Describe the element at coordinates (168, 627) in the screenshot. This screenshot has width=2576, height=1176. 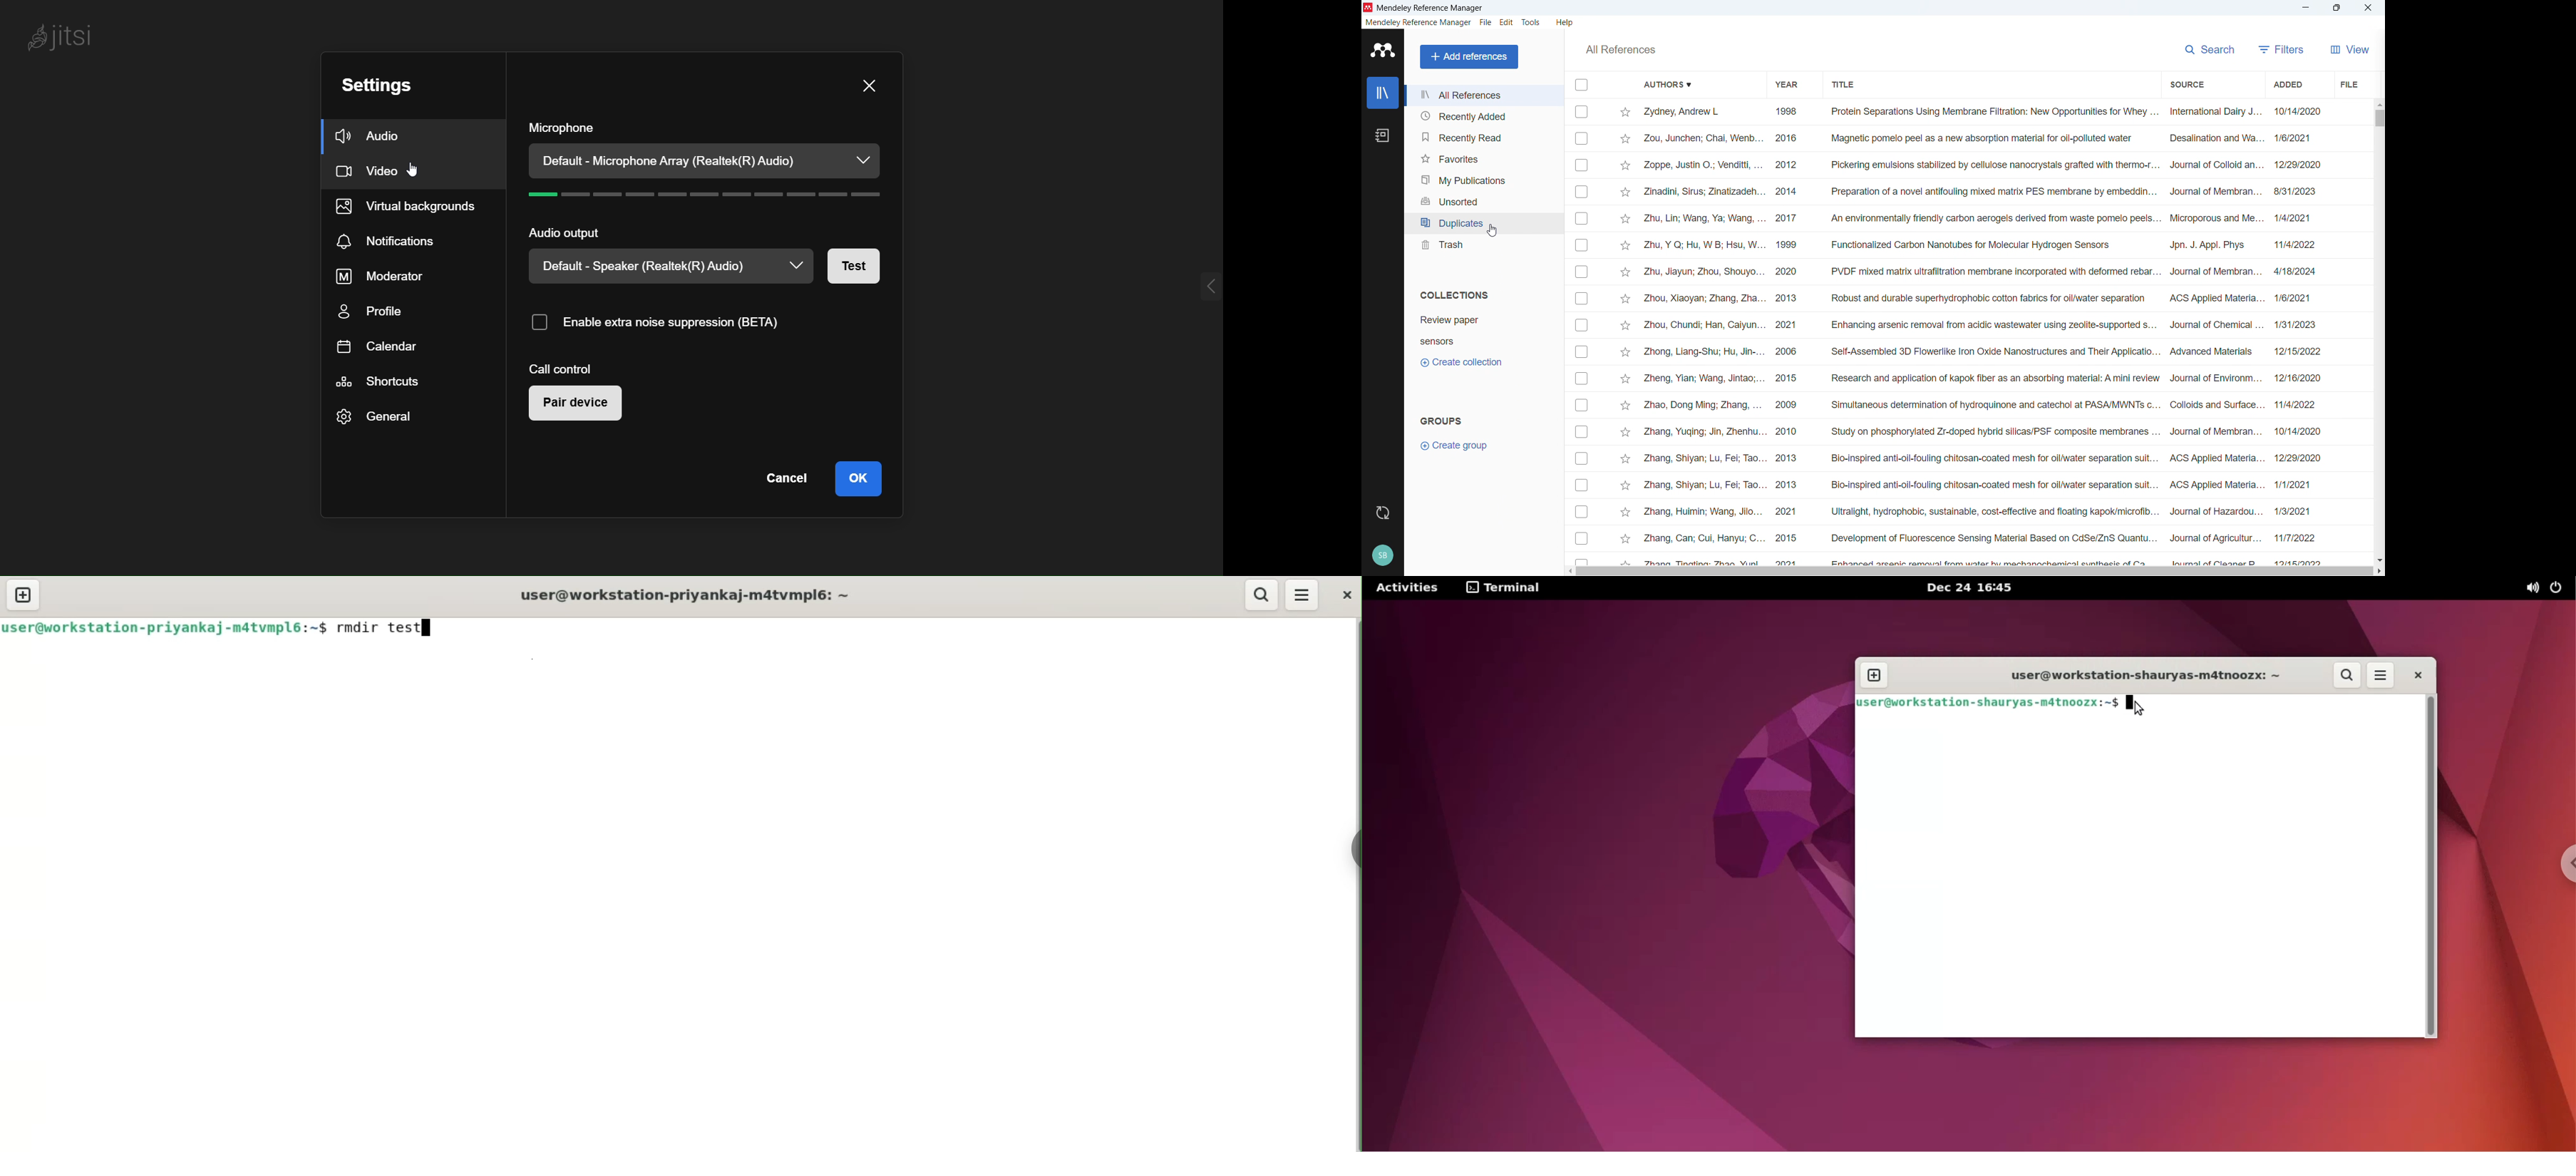
I see `user@workstation-priyankaj-m4tvmpl6: ~$` at that location.